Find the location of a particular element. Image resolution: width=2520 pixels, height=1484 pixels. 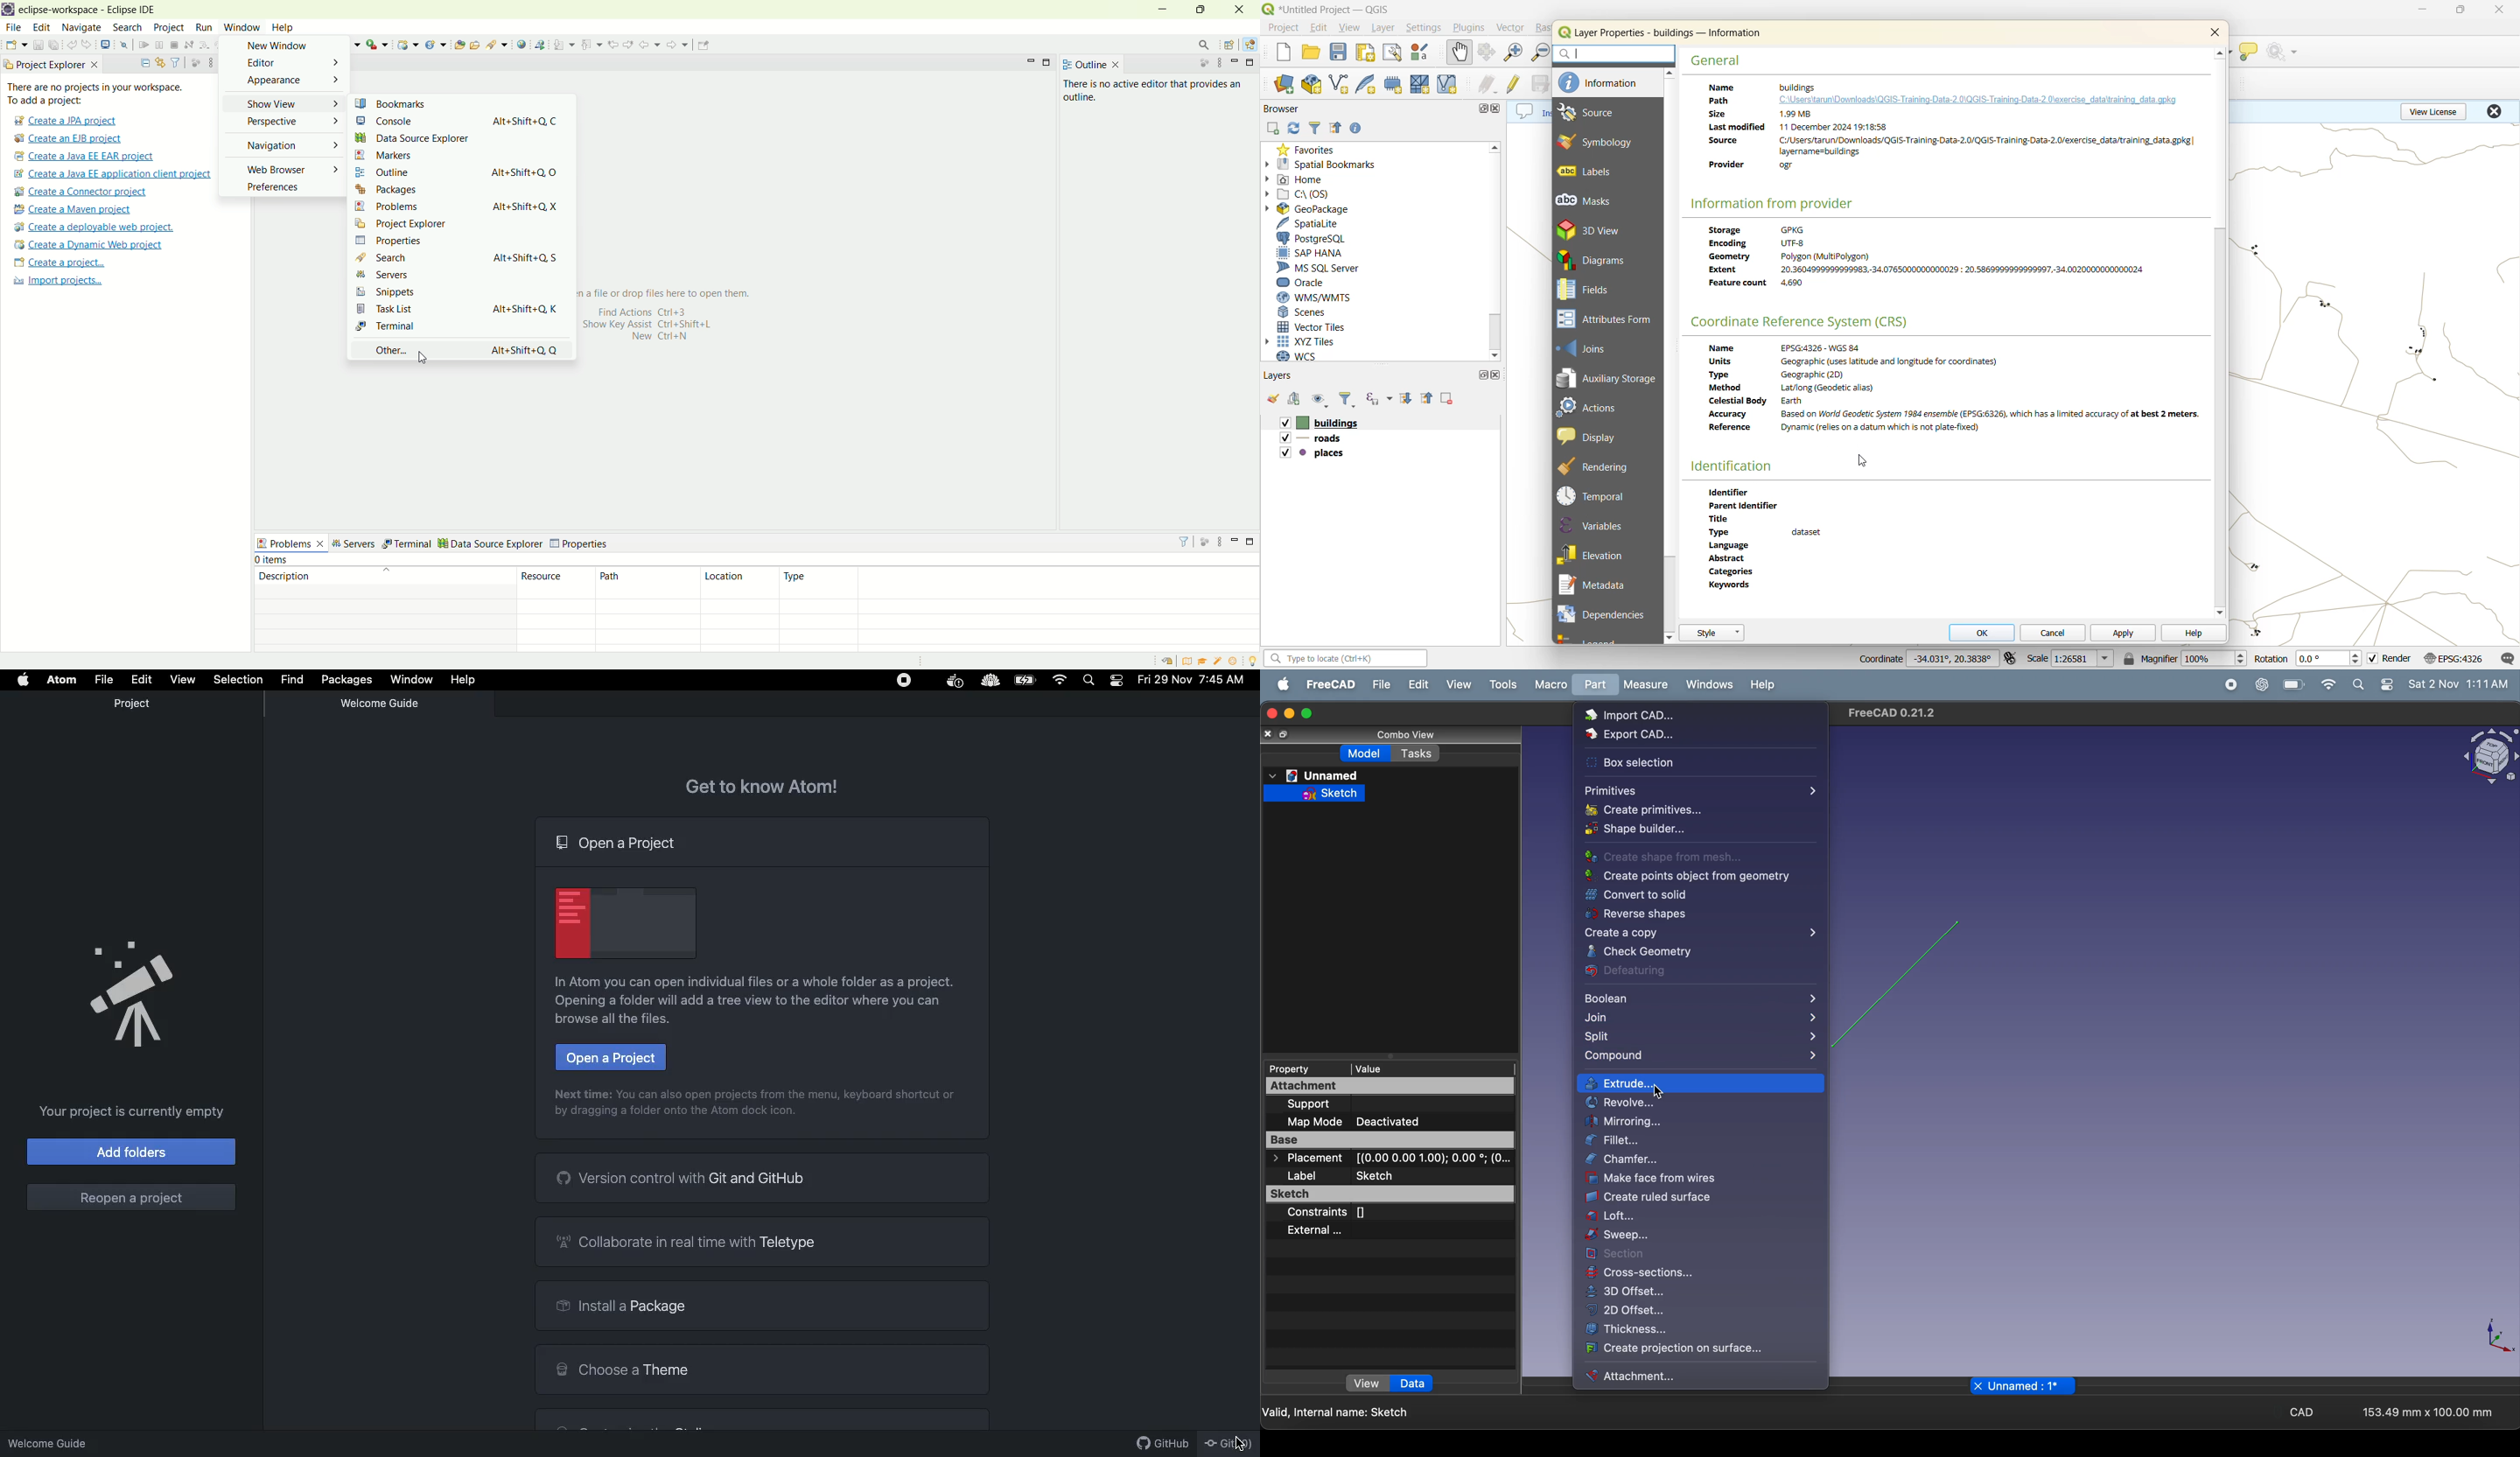

maximize is located at coordinates (1308, 715).